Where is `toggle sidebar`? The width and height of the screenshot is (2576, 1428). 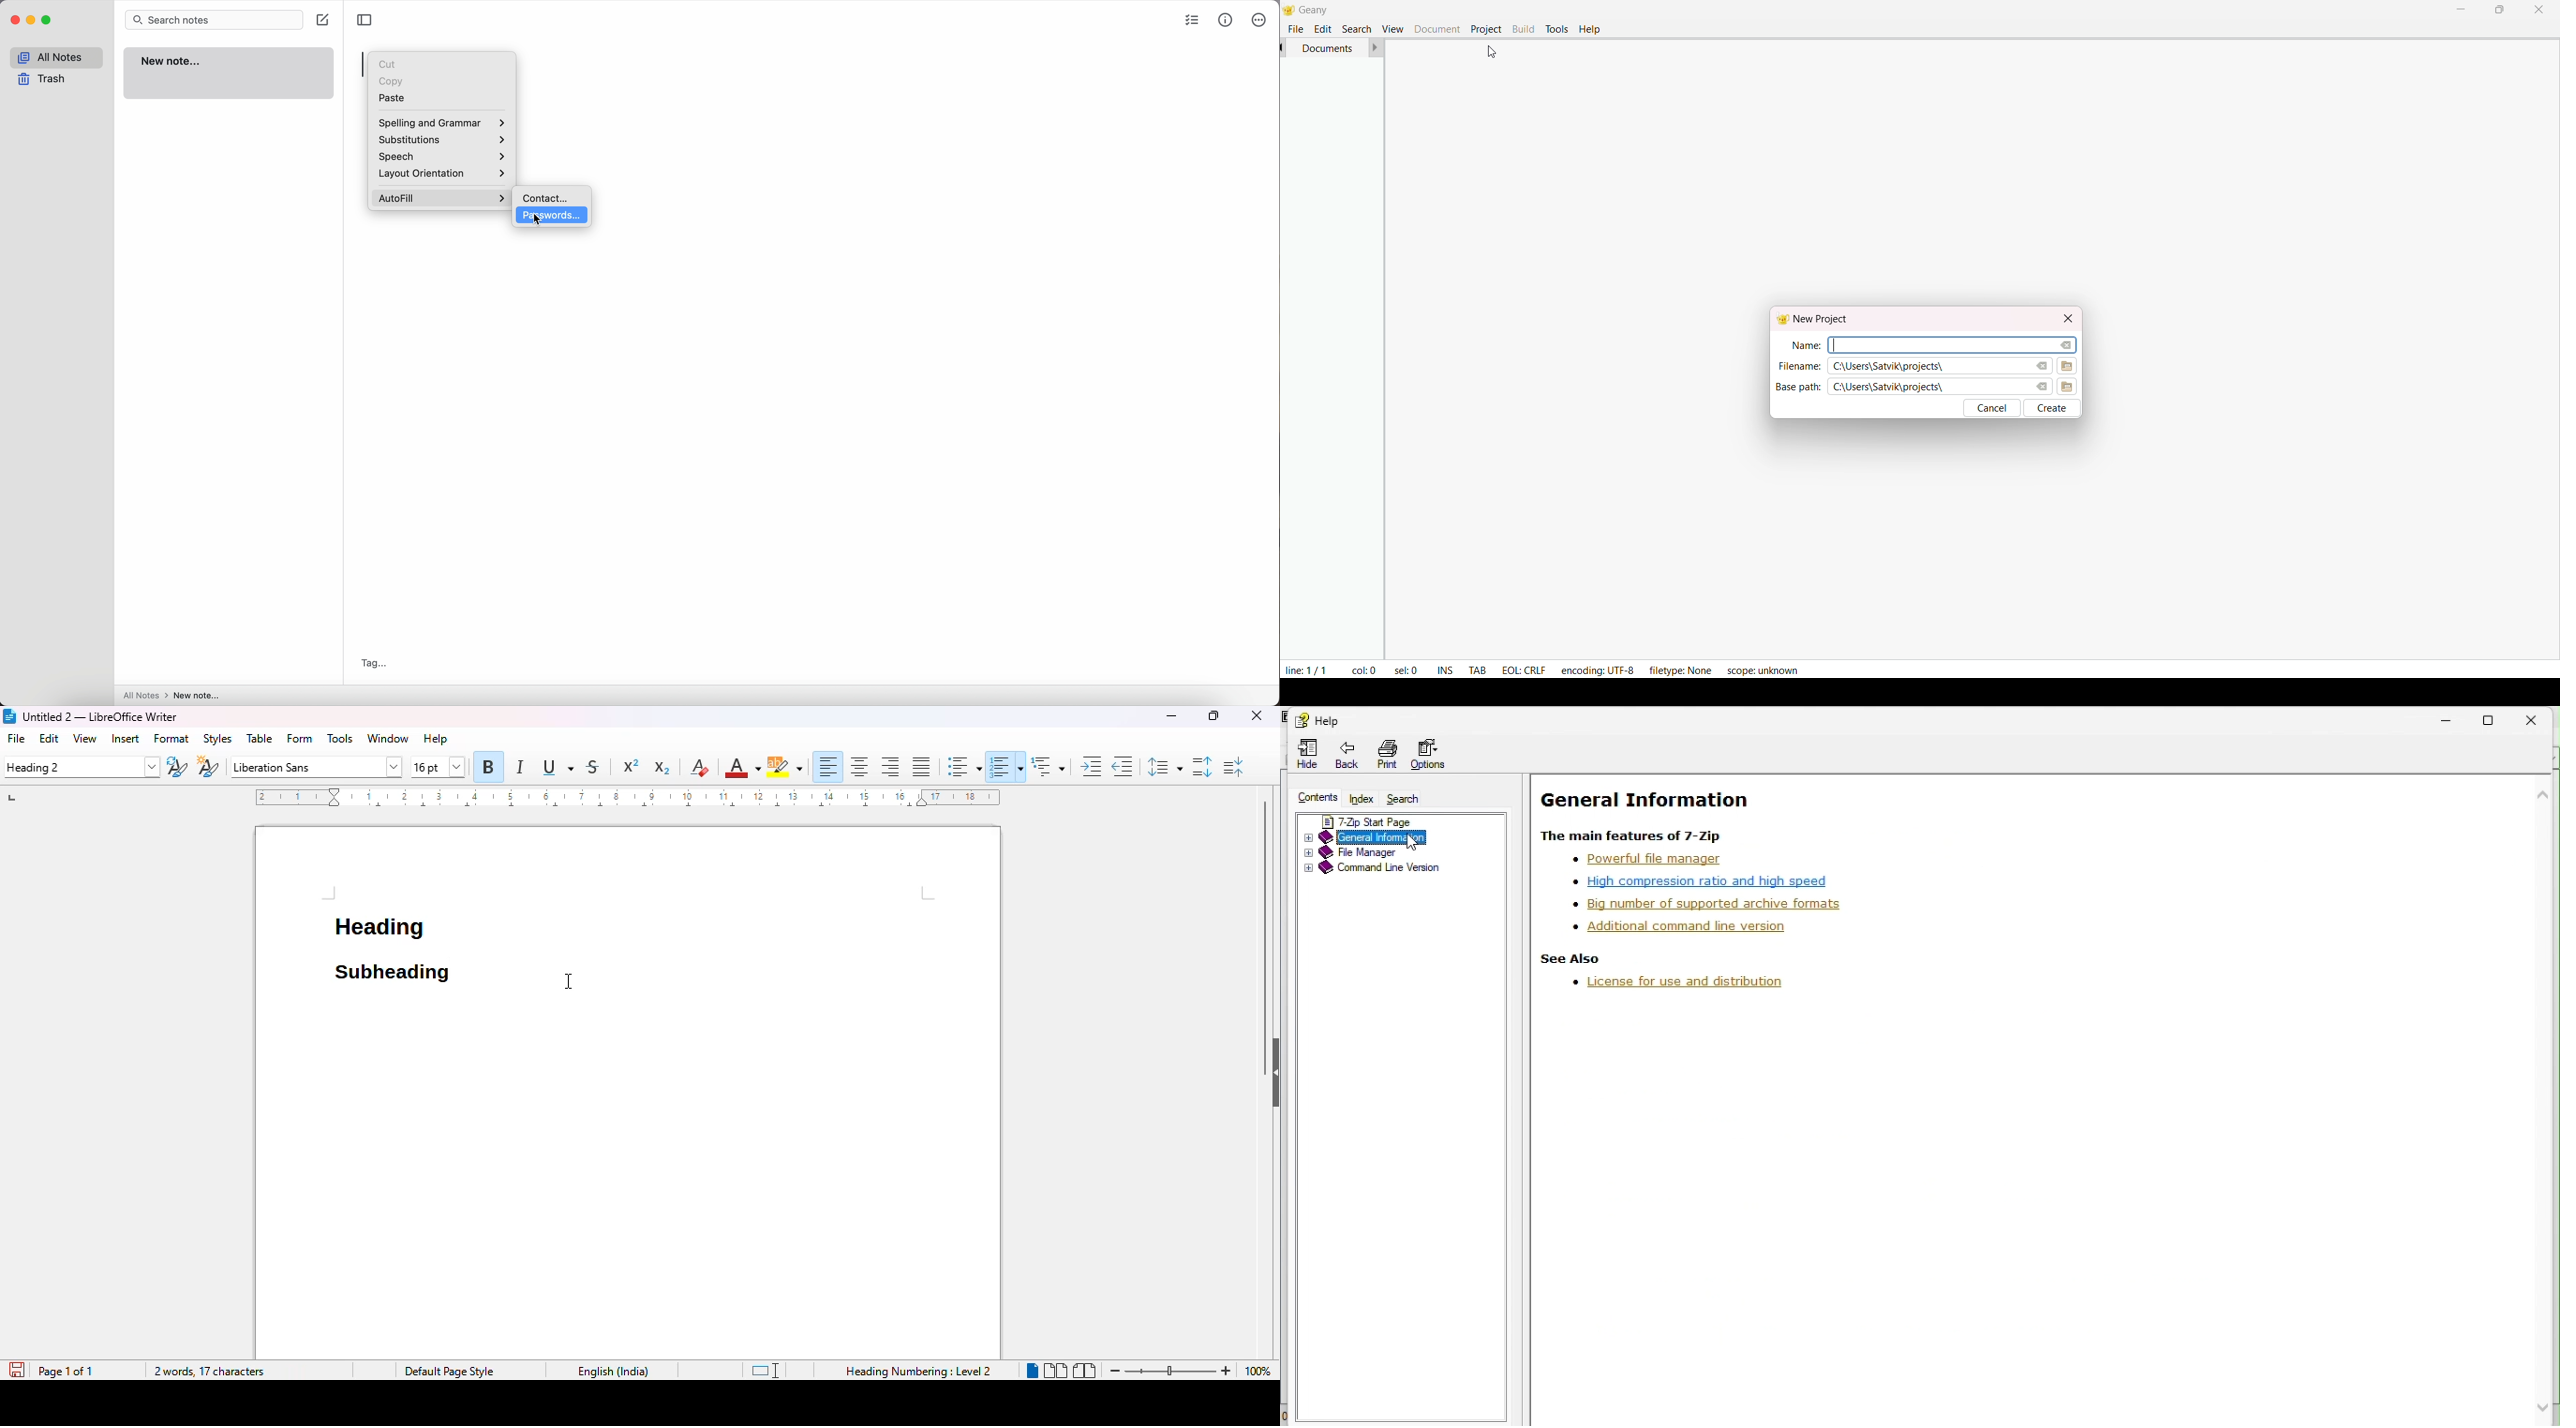
toggle sidebar is located at coordinates (364, 20).